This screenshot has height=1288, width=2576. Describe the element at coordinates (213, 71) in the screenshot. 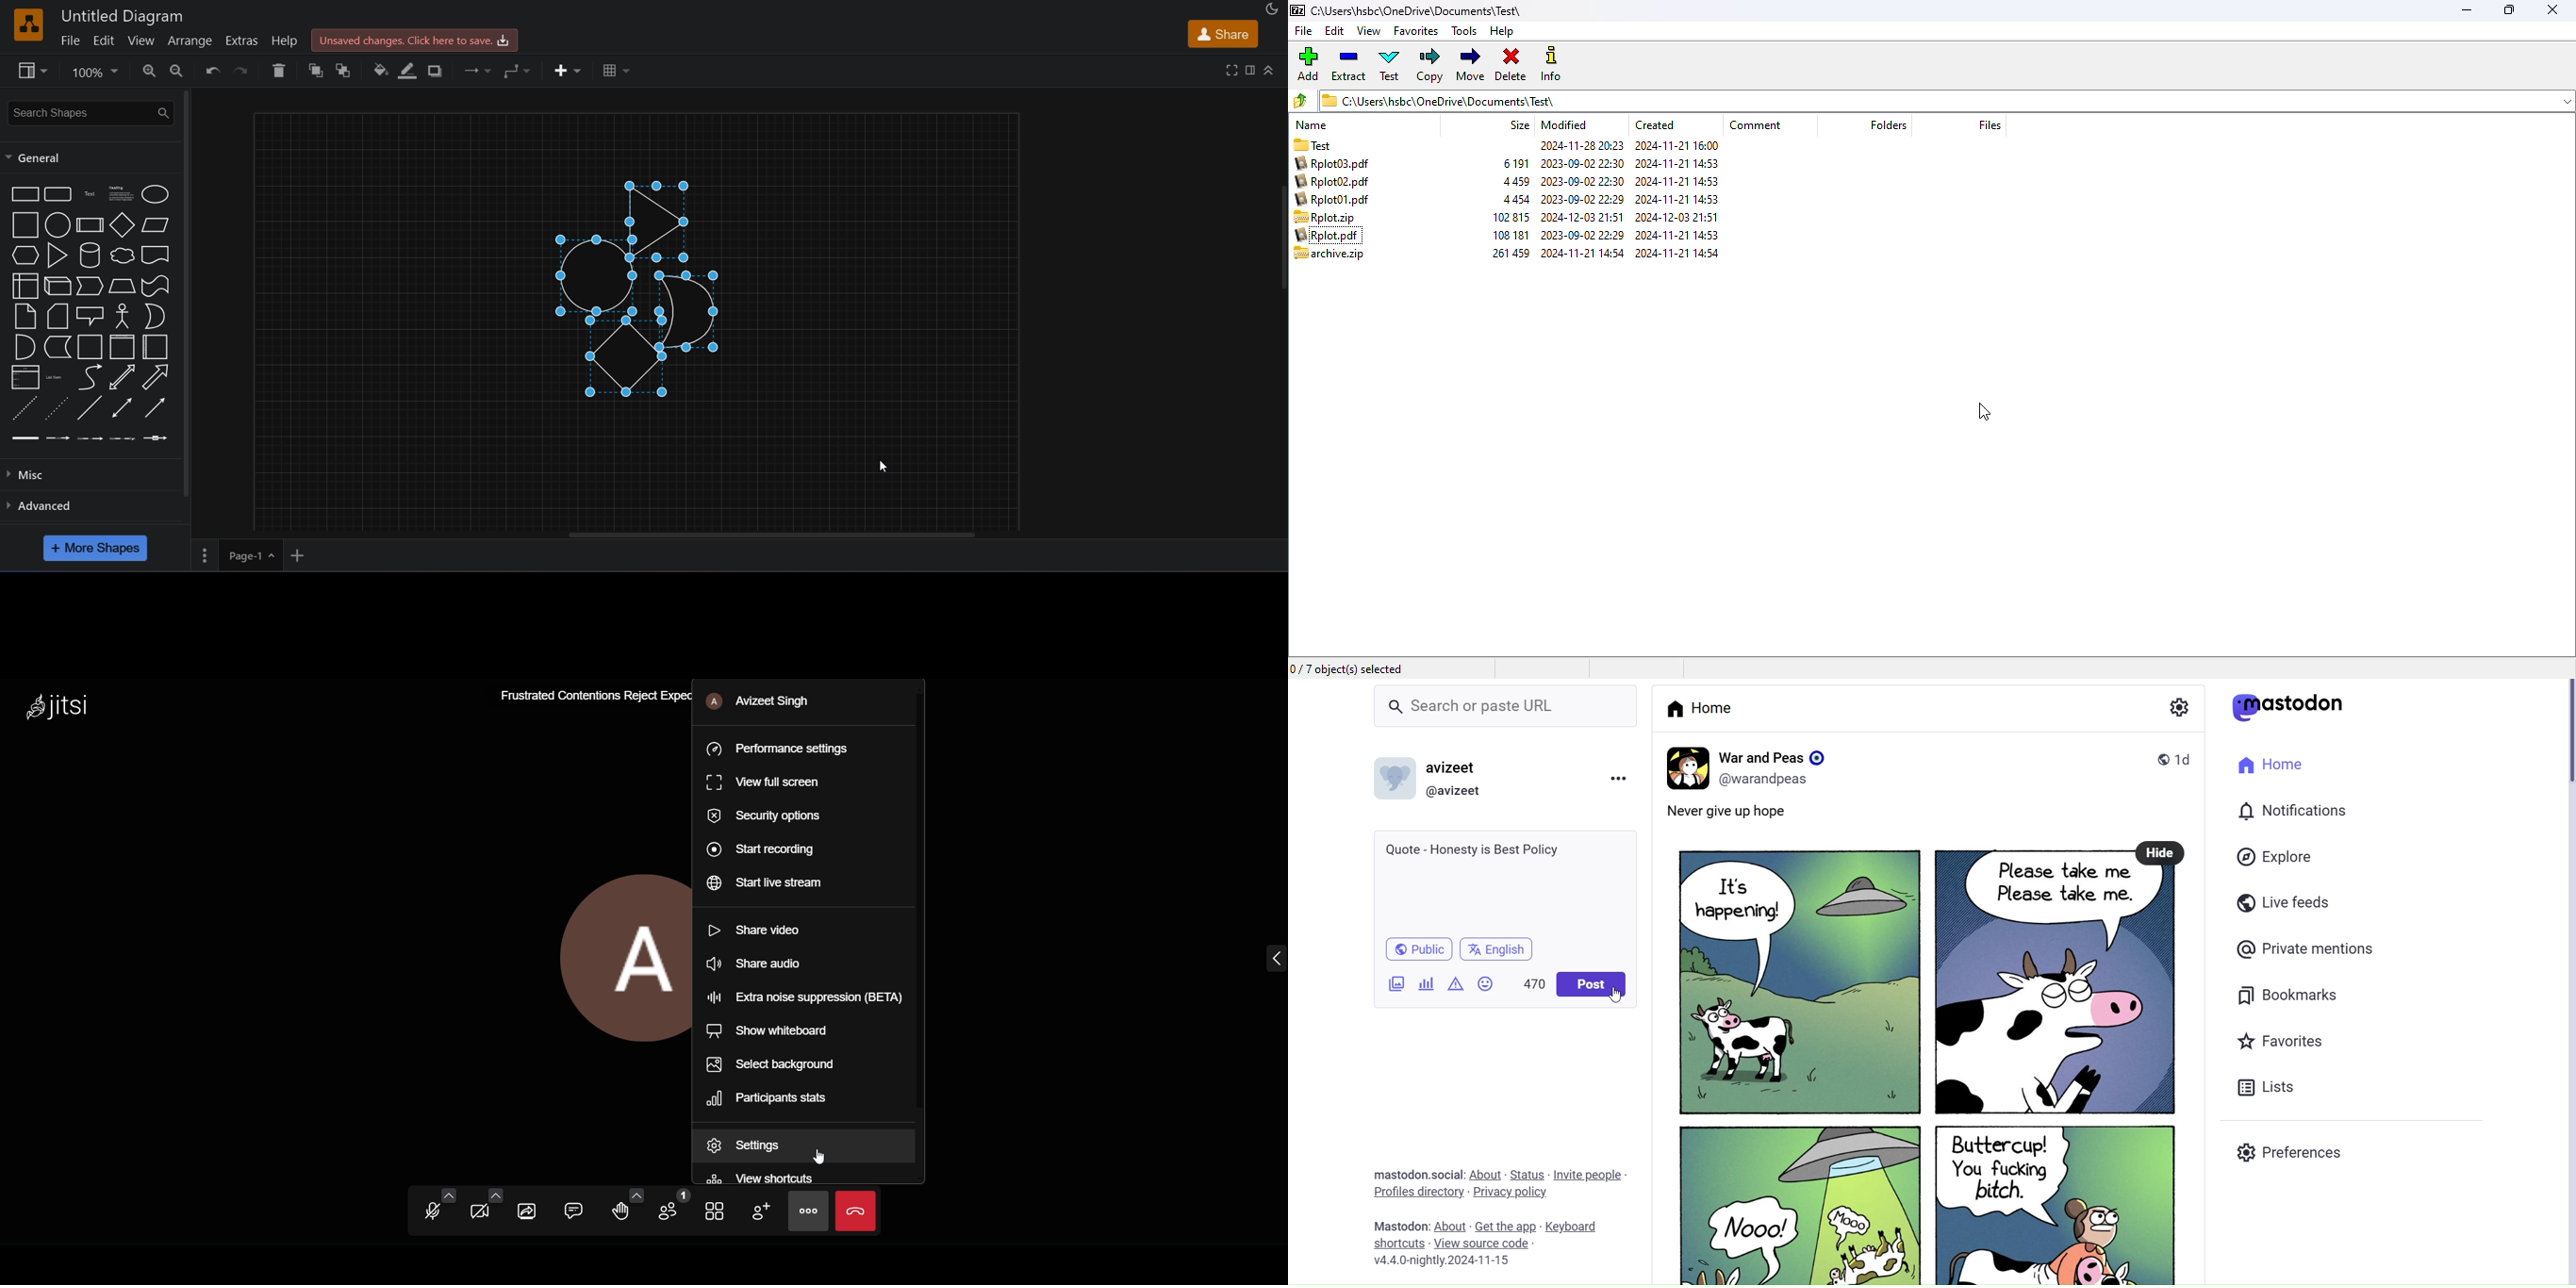

I see `undo` at that location.